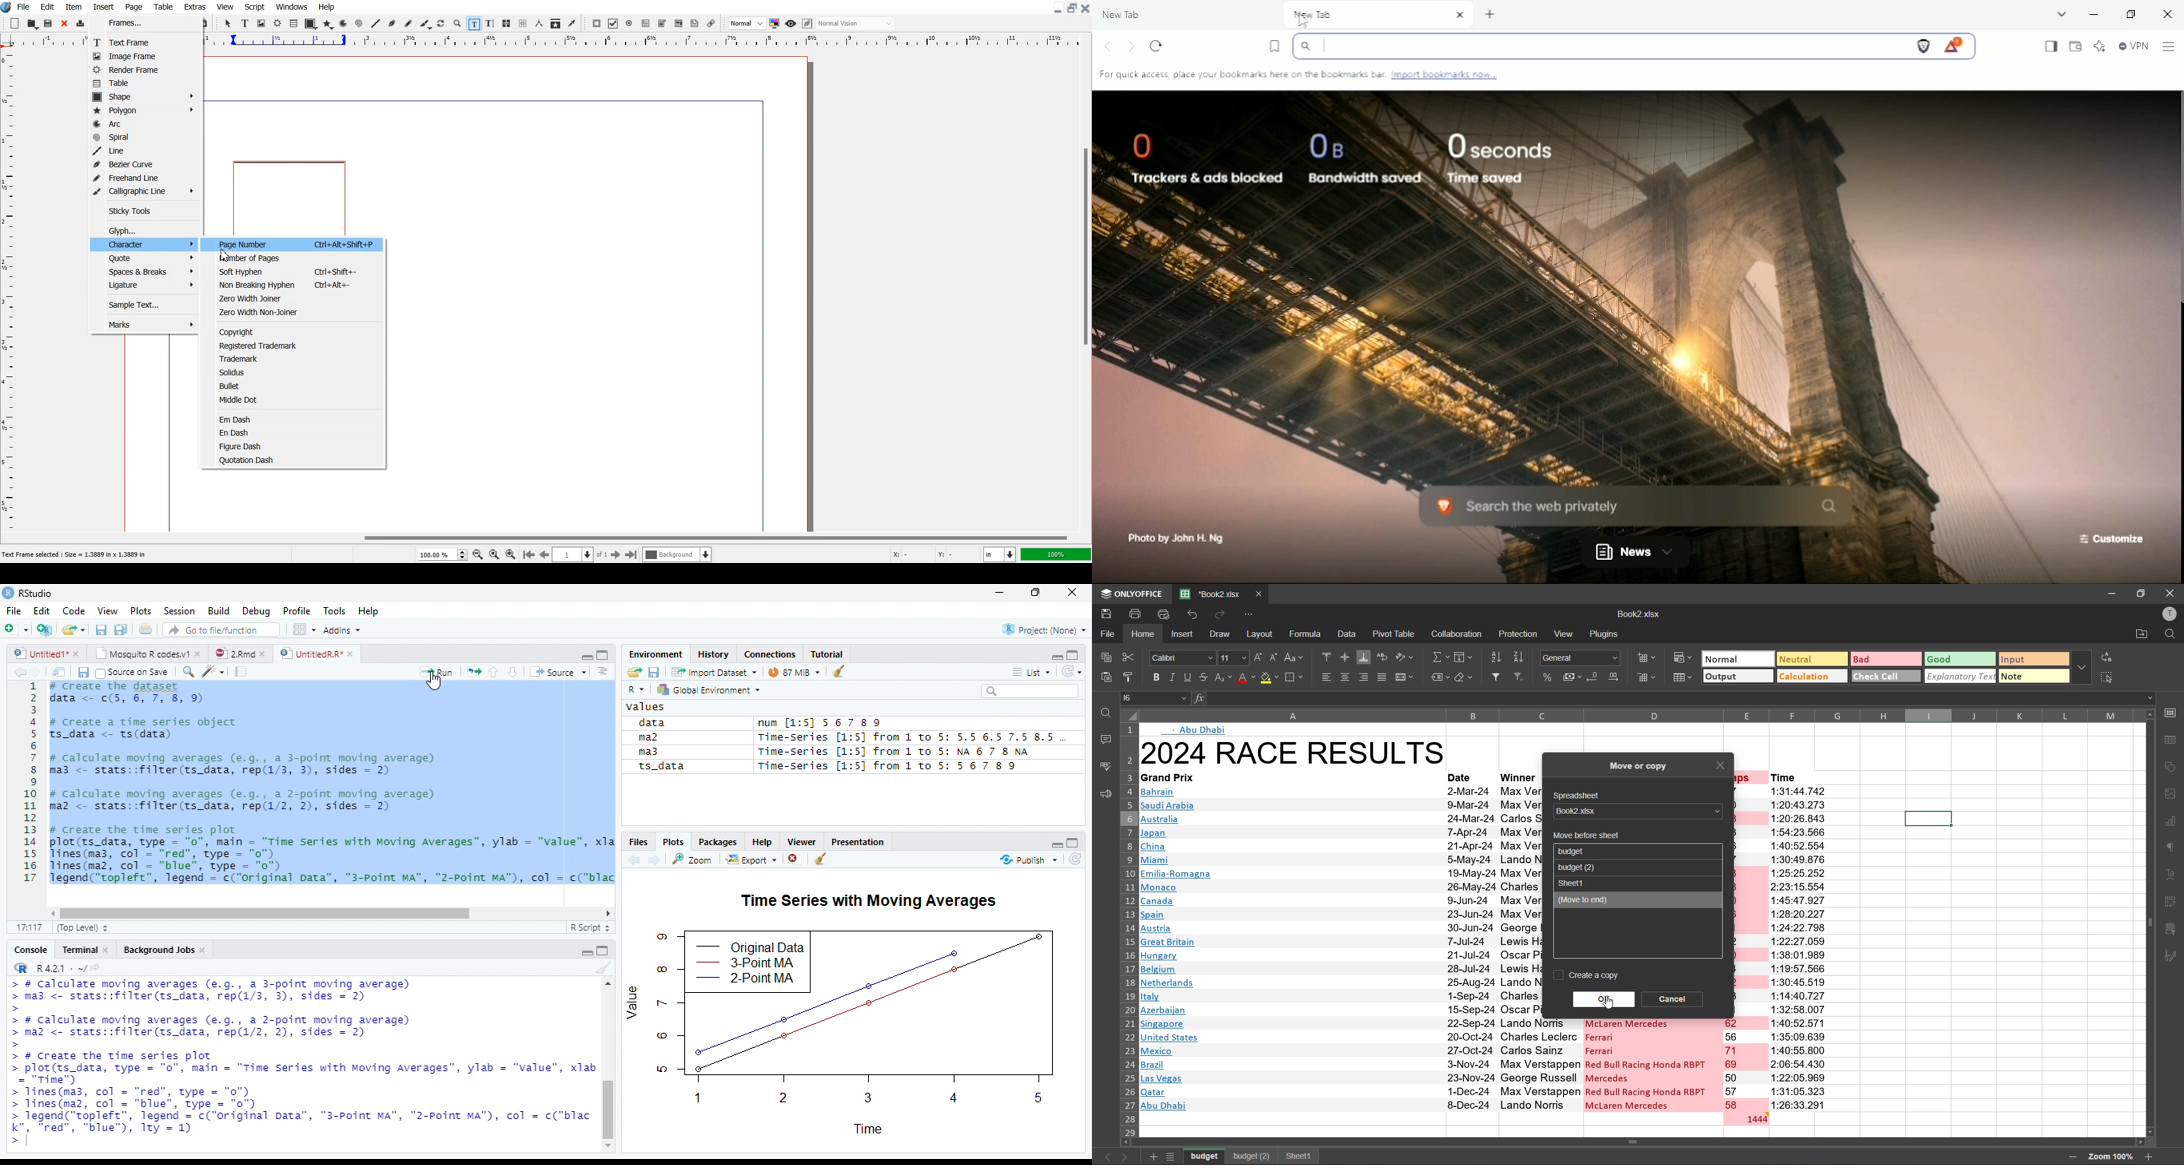 Image resolution: width=2184 pixels, height=1176 pixels. I want to click on maximize, so click(588, 953).